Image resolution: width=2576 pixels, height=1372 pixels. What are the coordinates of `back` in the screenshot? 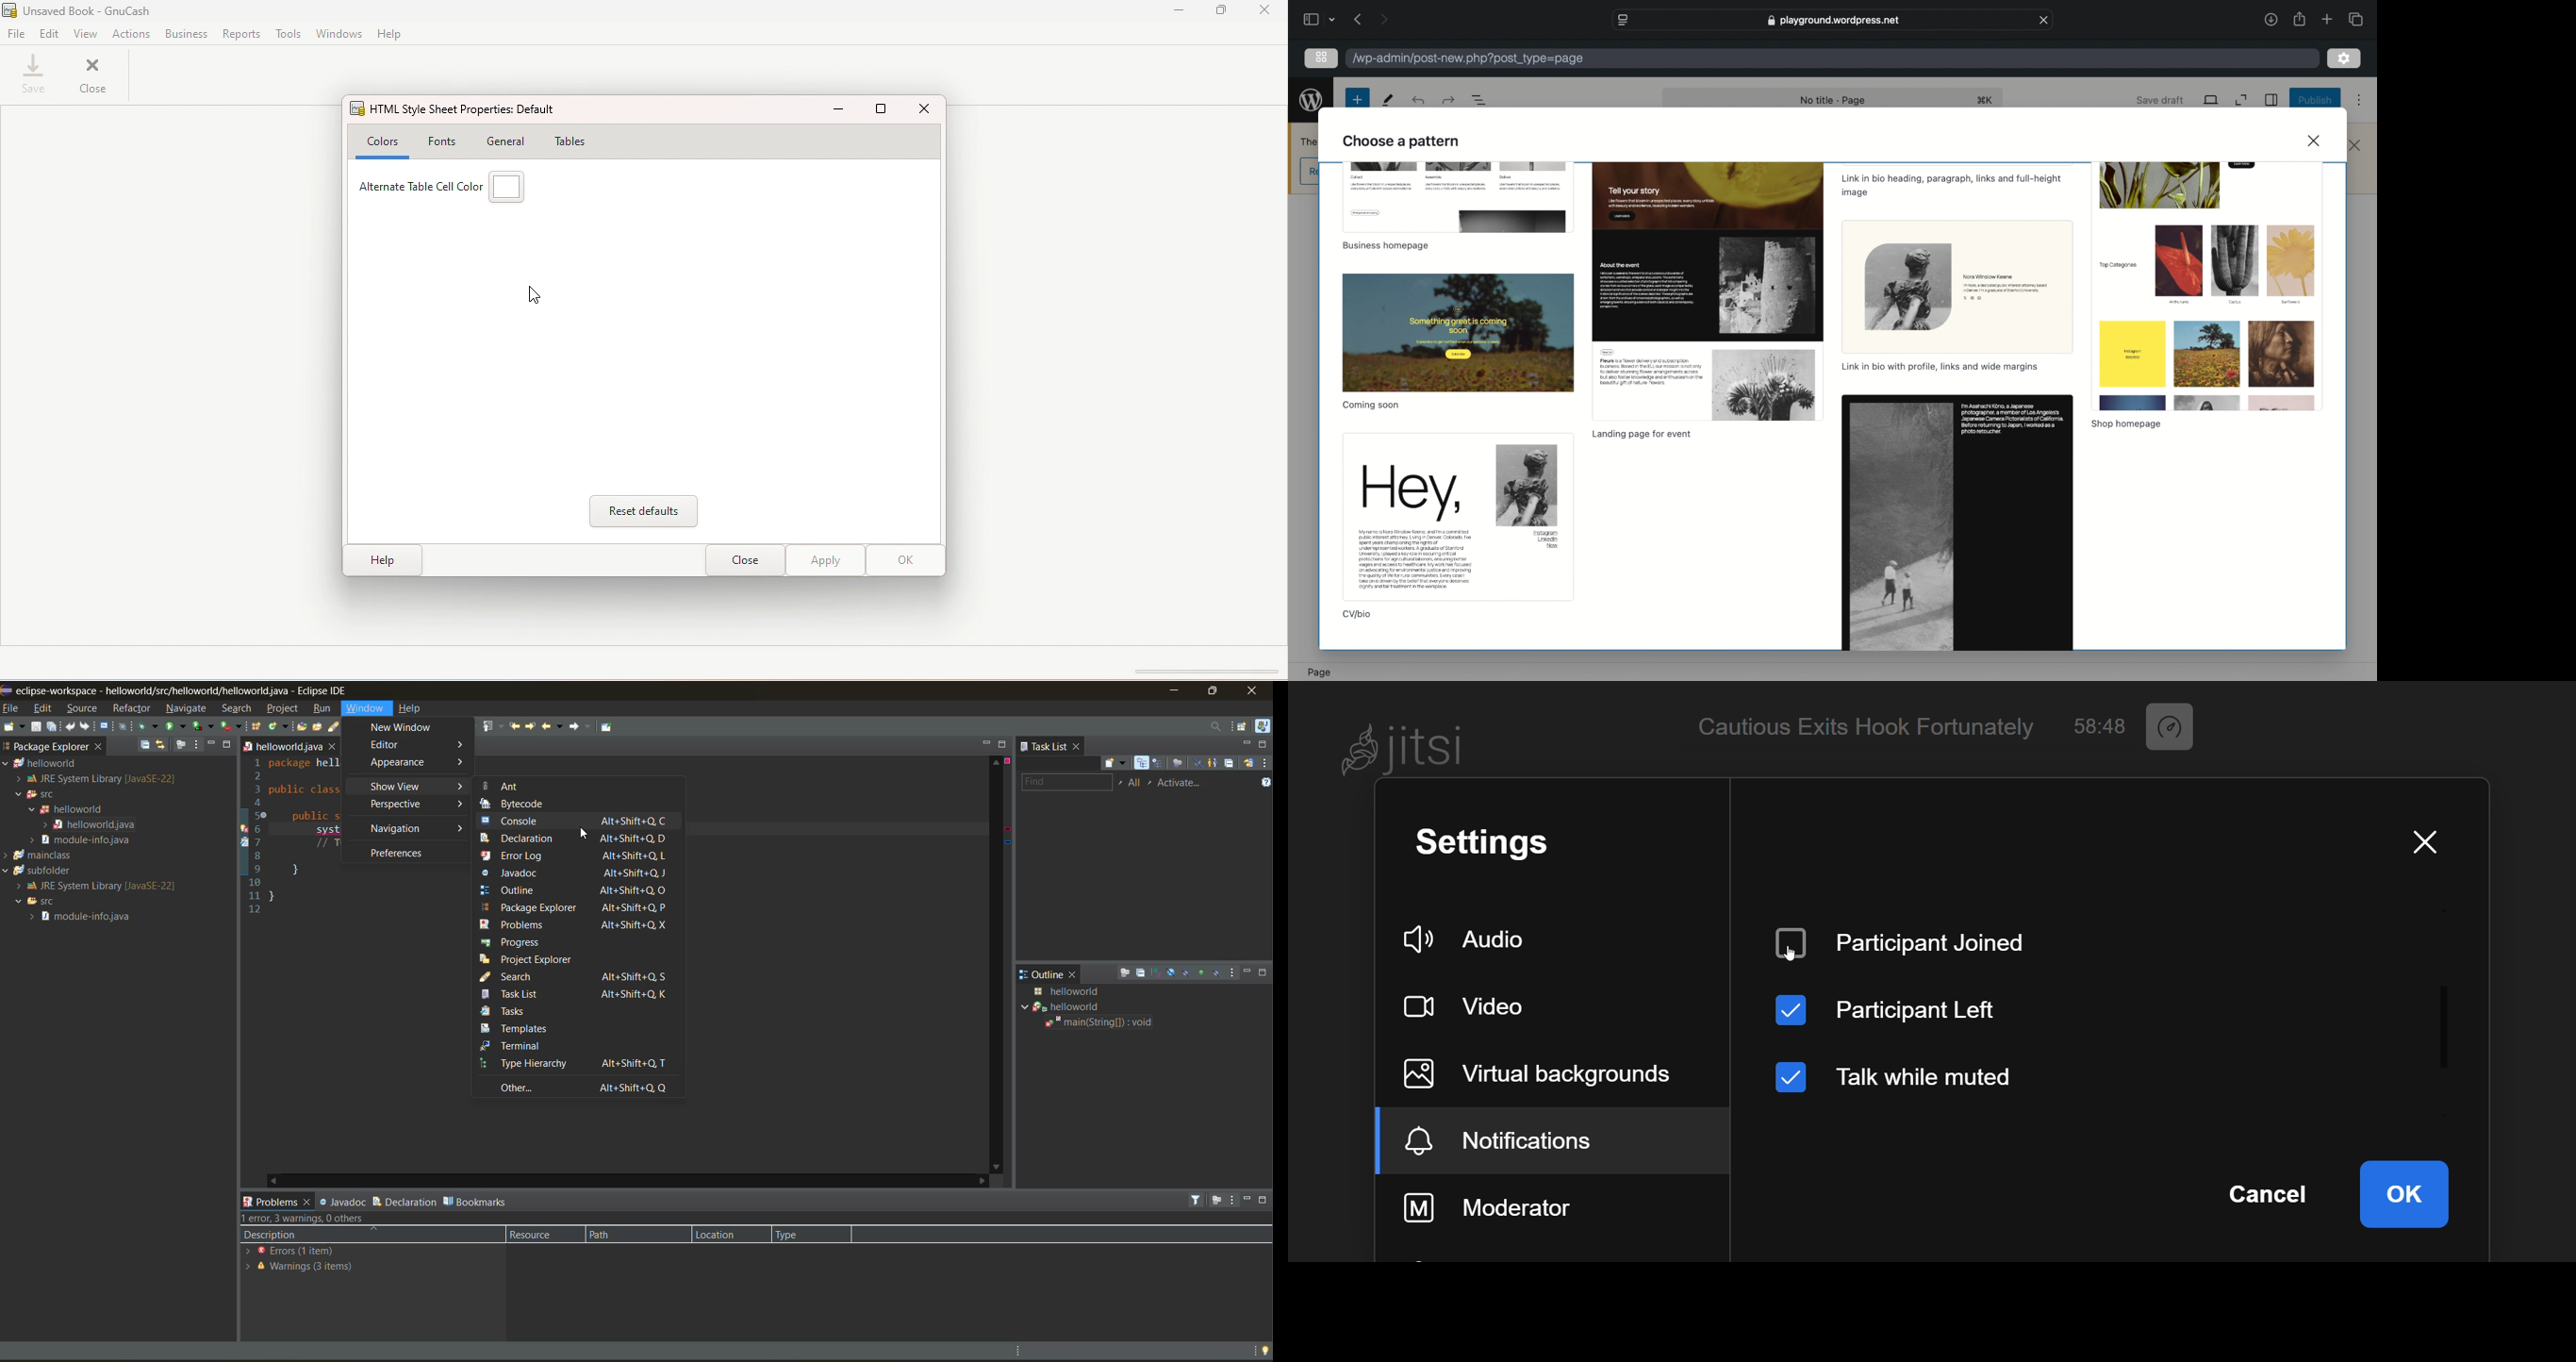 It's located at (554, 727).